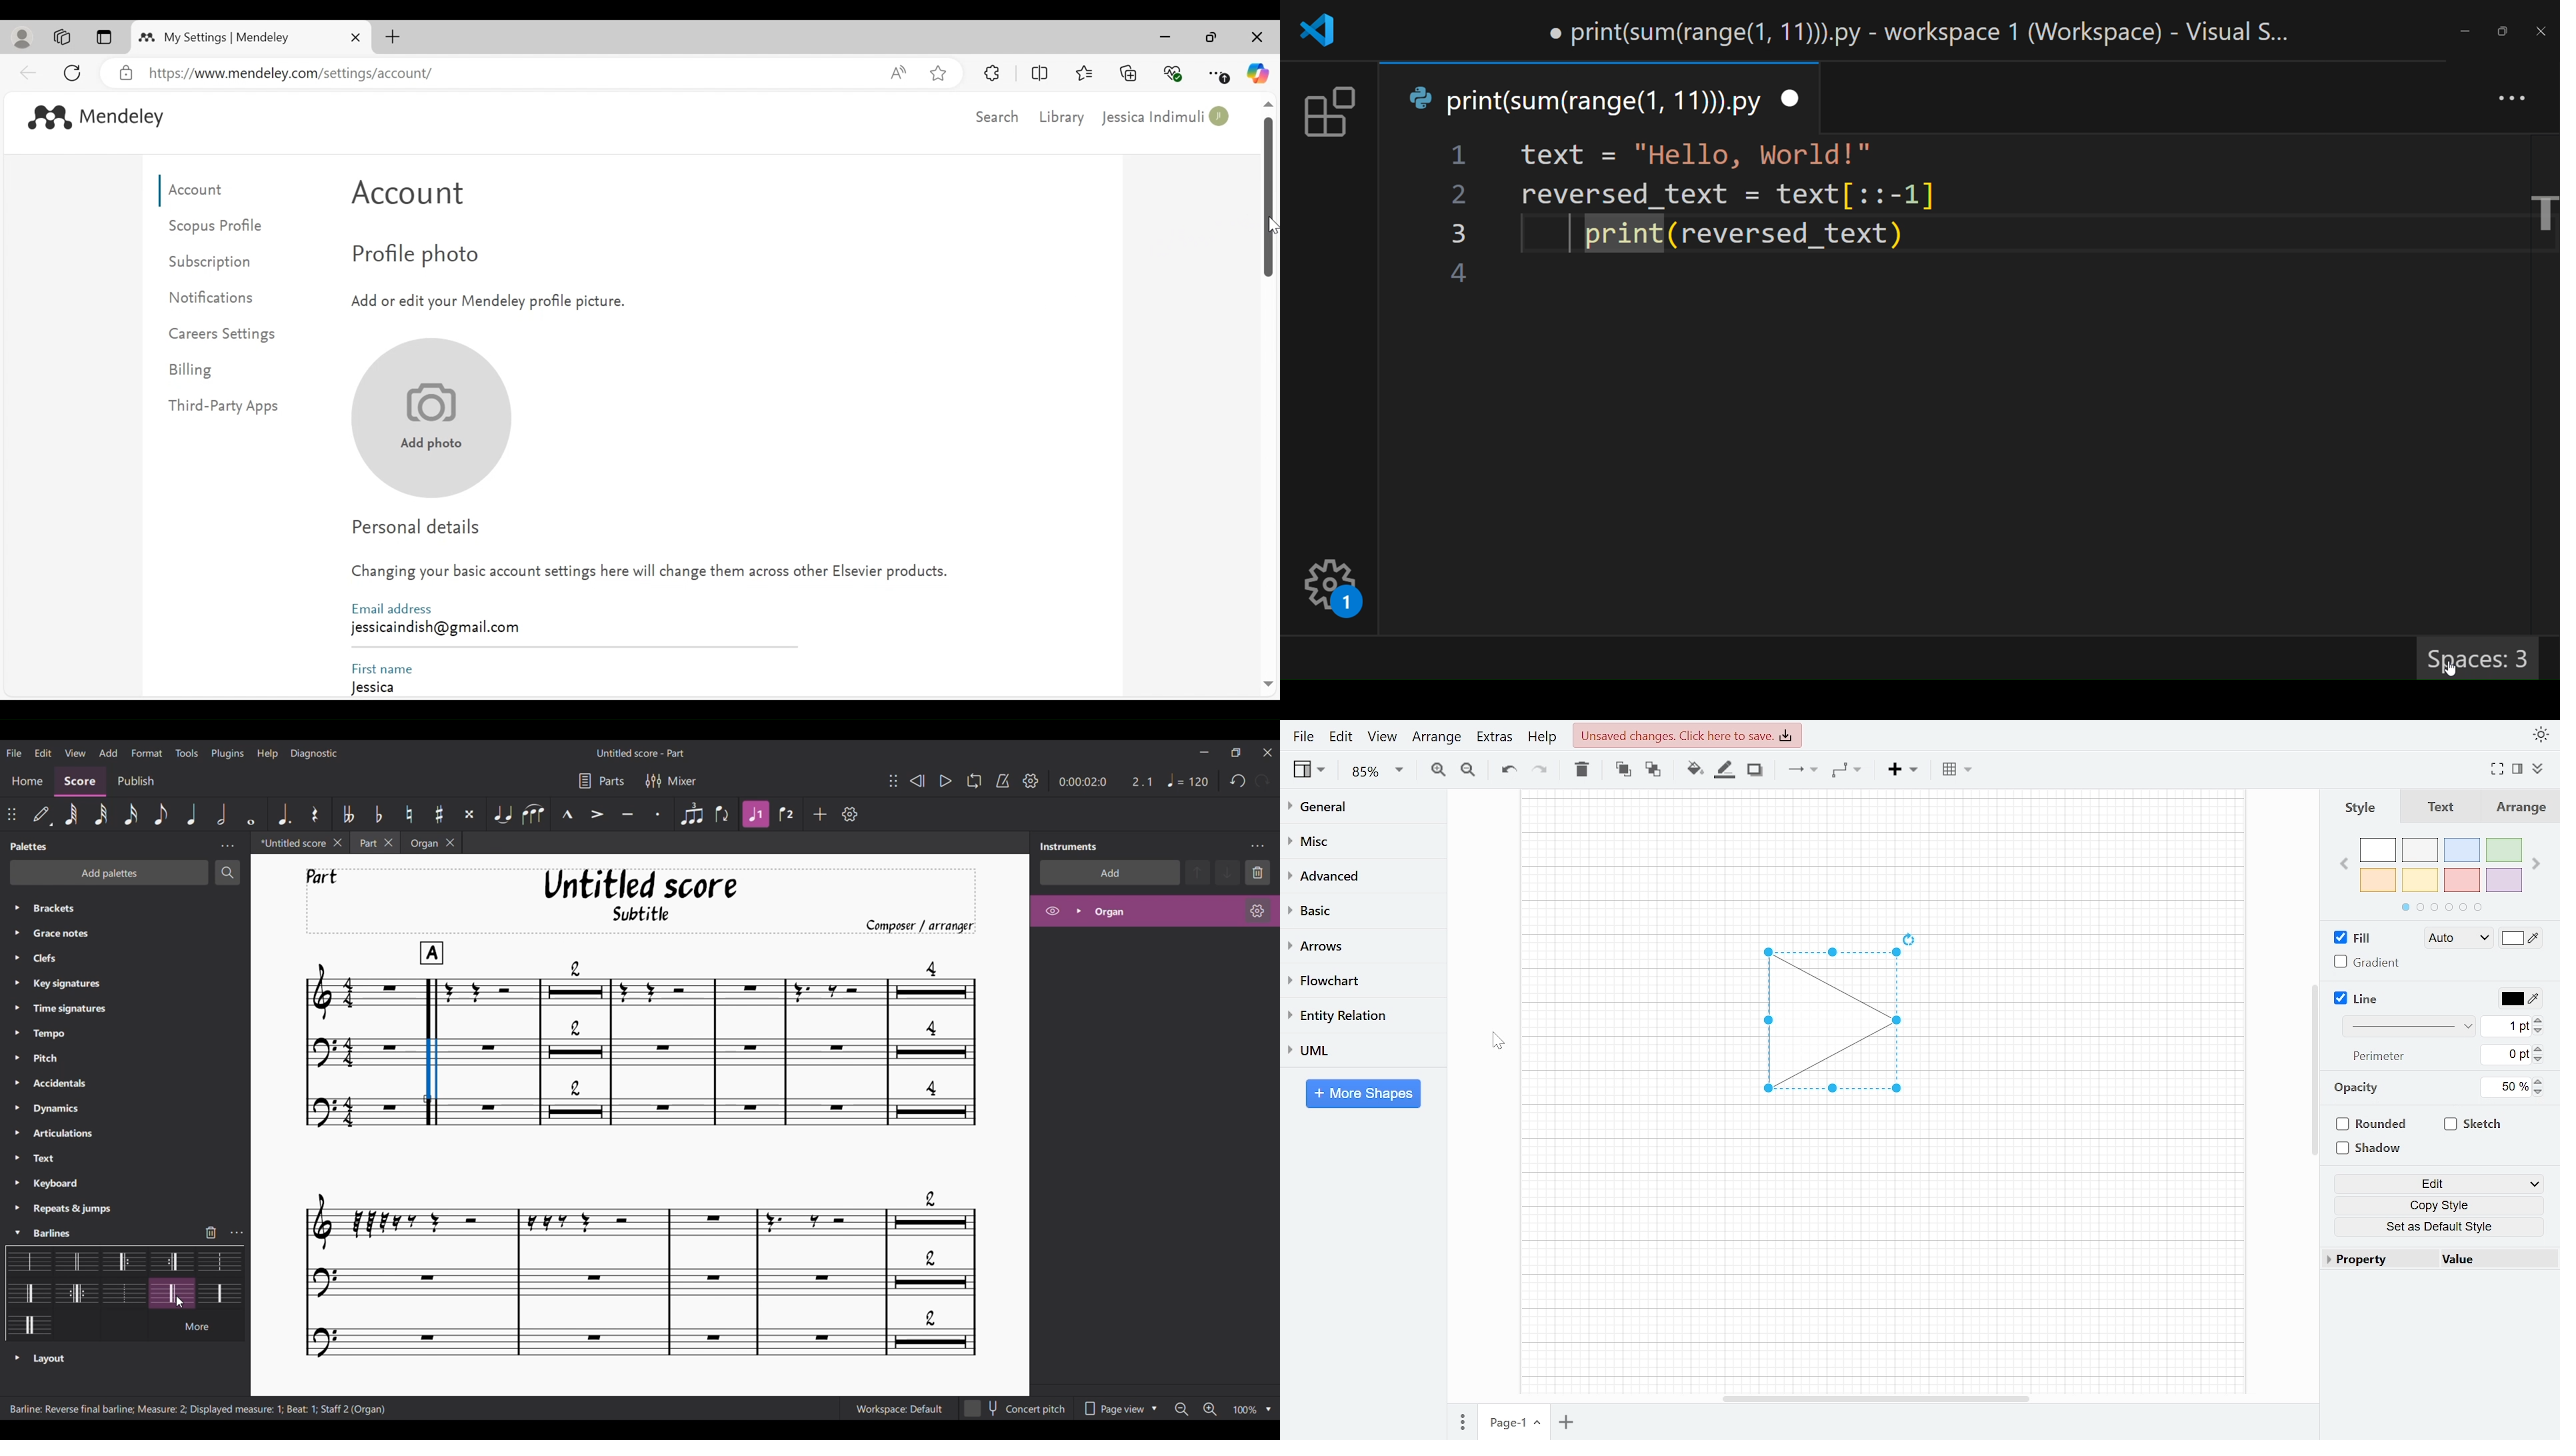 The width and height of the screenshot is (2576, 1456). Describe the element at coordinates (1167, 118) in the screenshot. I see `jessical indimuli` at that location.